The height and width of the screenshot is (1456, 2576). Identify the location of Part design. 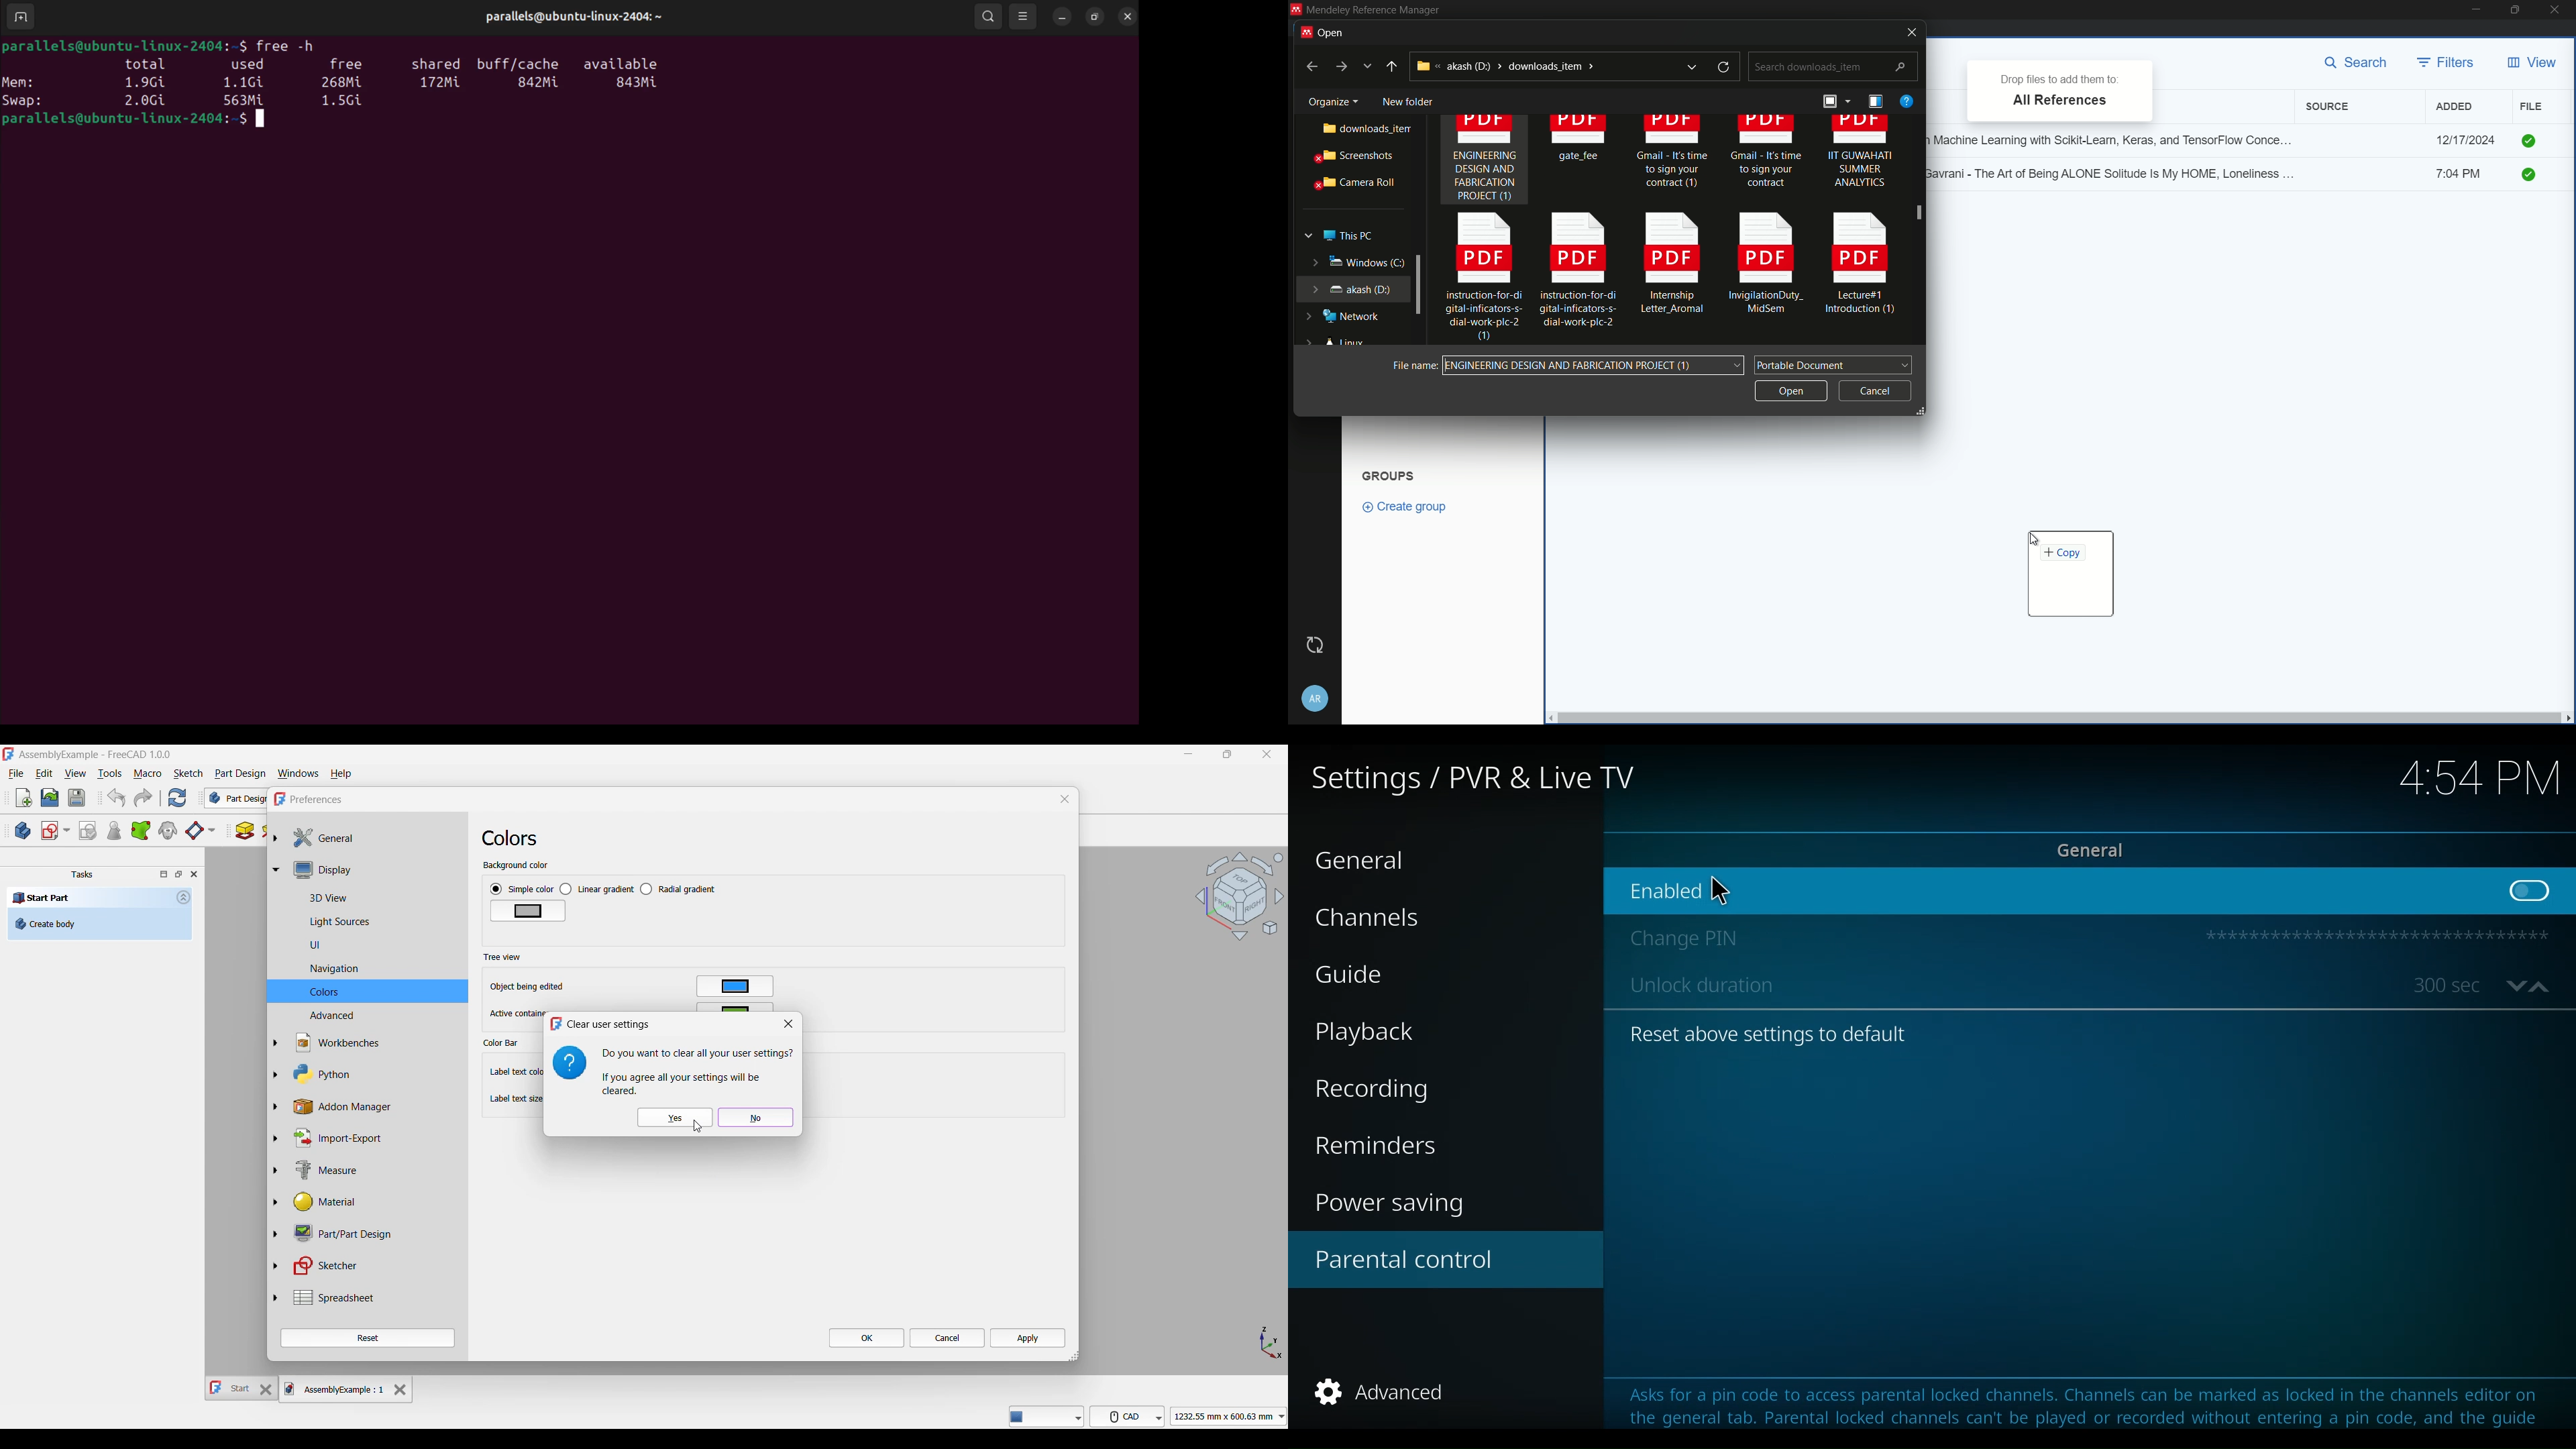
(240, 773).